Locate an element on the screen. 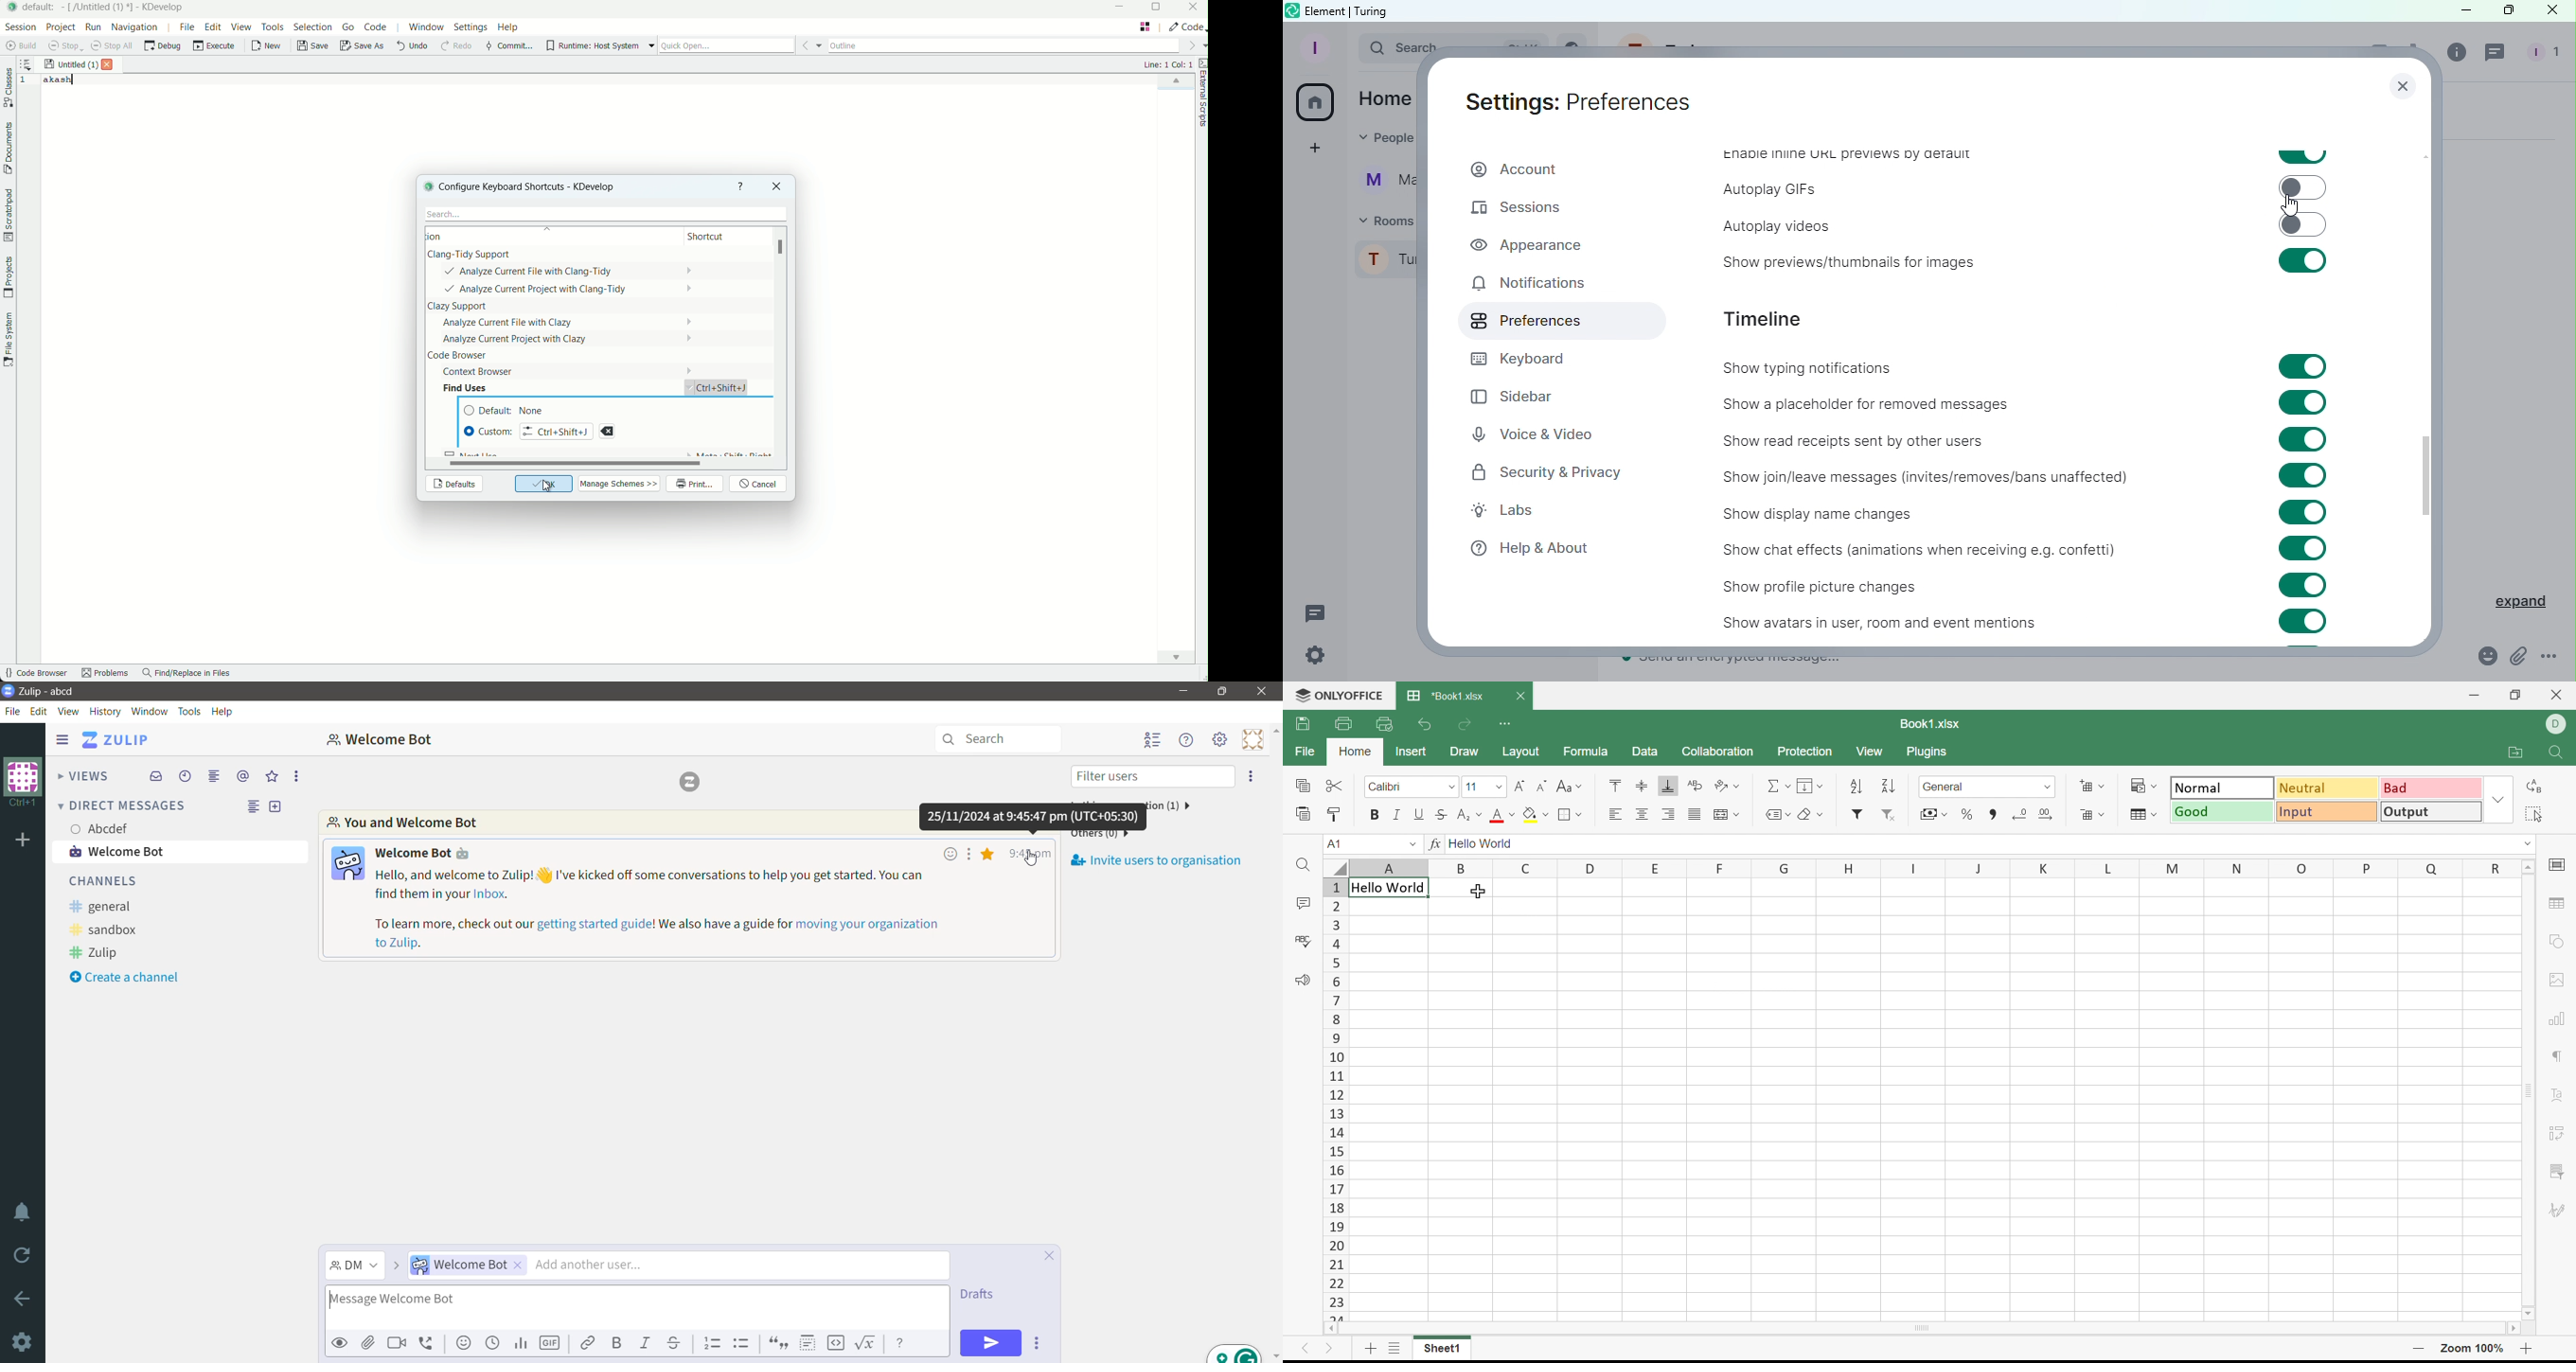 Image resolution: width=2576 pixels, height=1372 pixels. Close is located at coordinates (1518, 696).